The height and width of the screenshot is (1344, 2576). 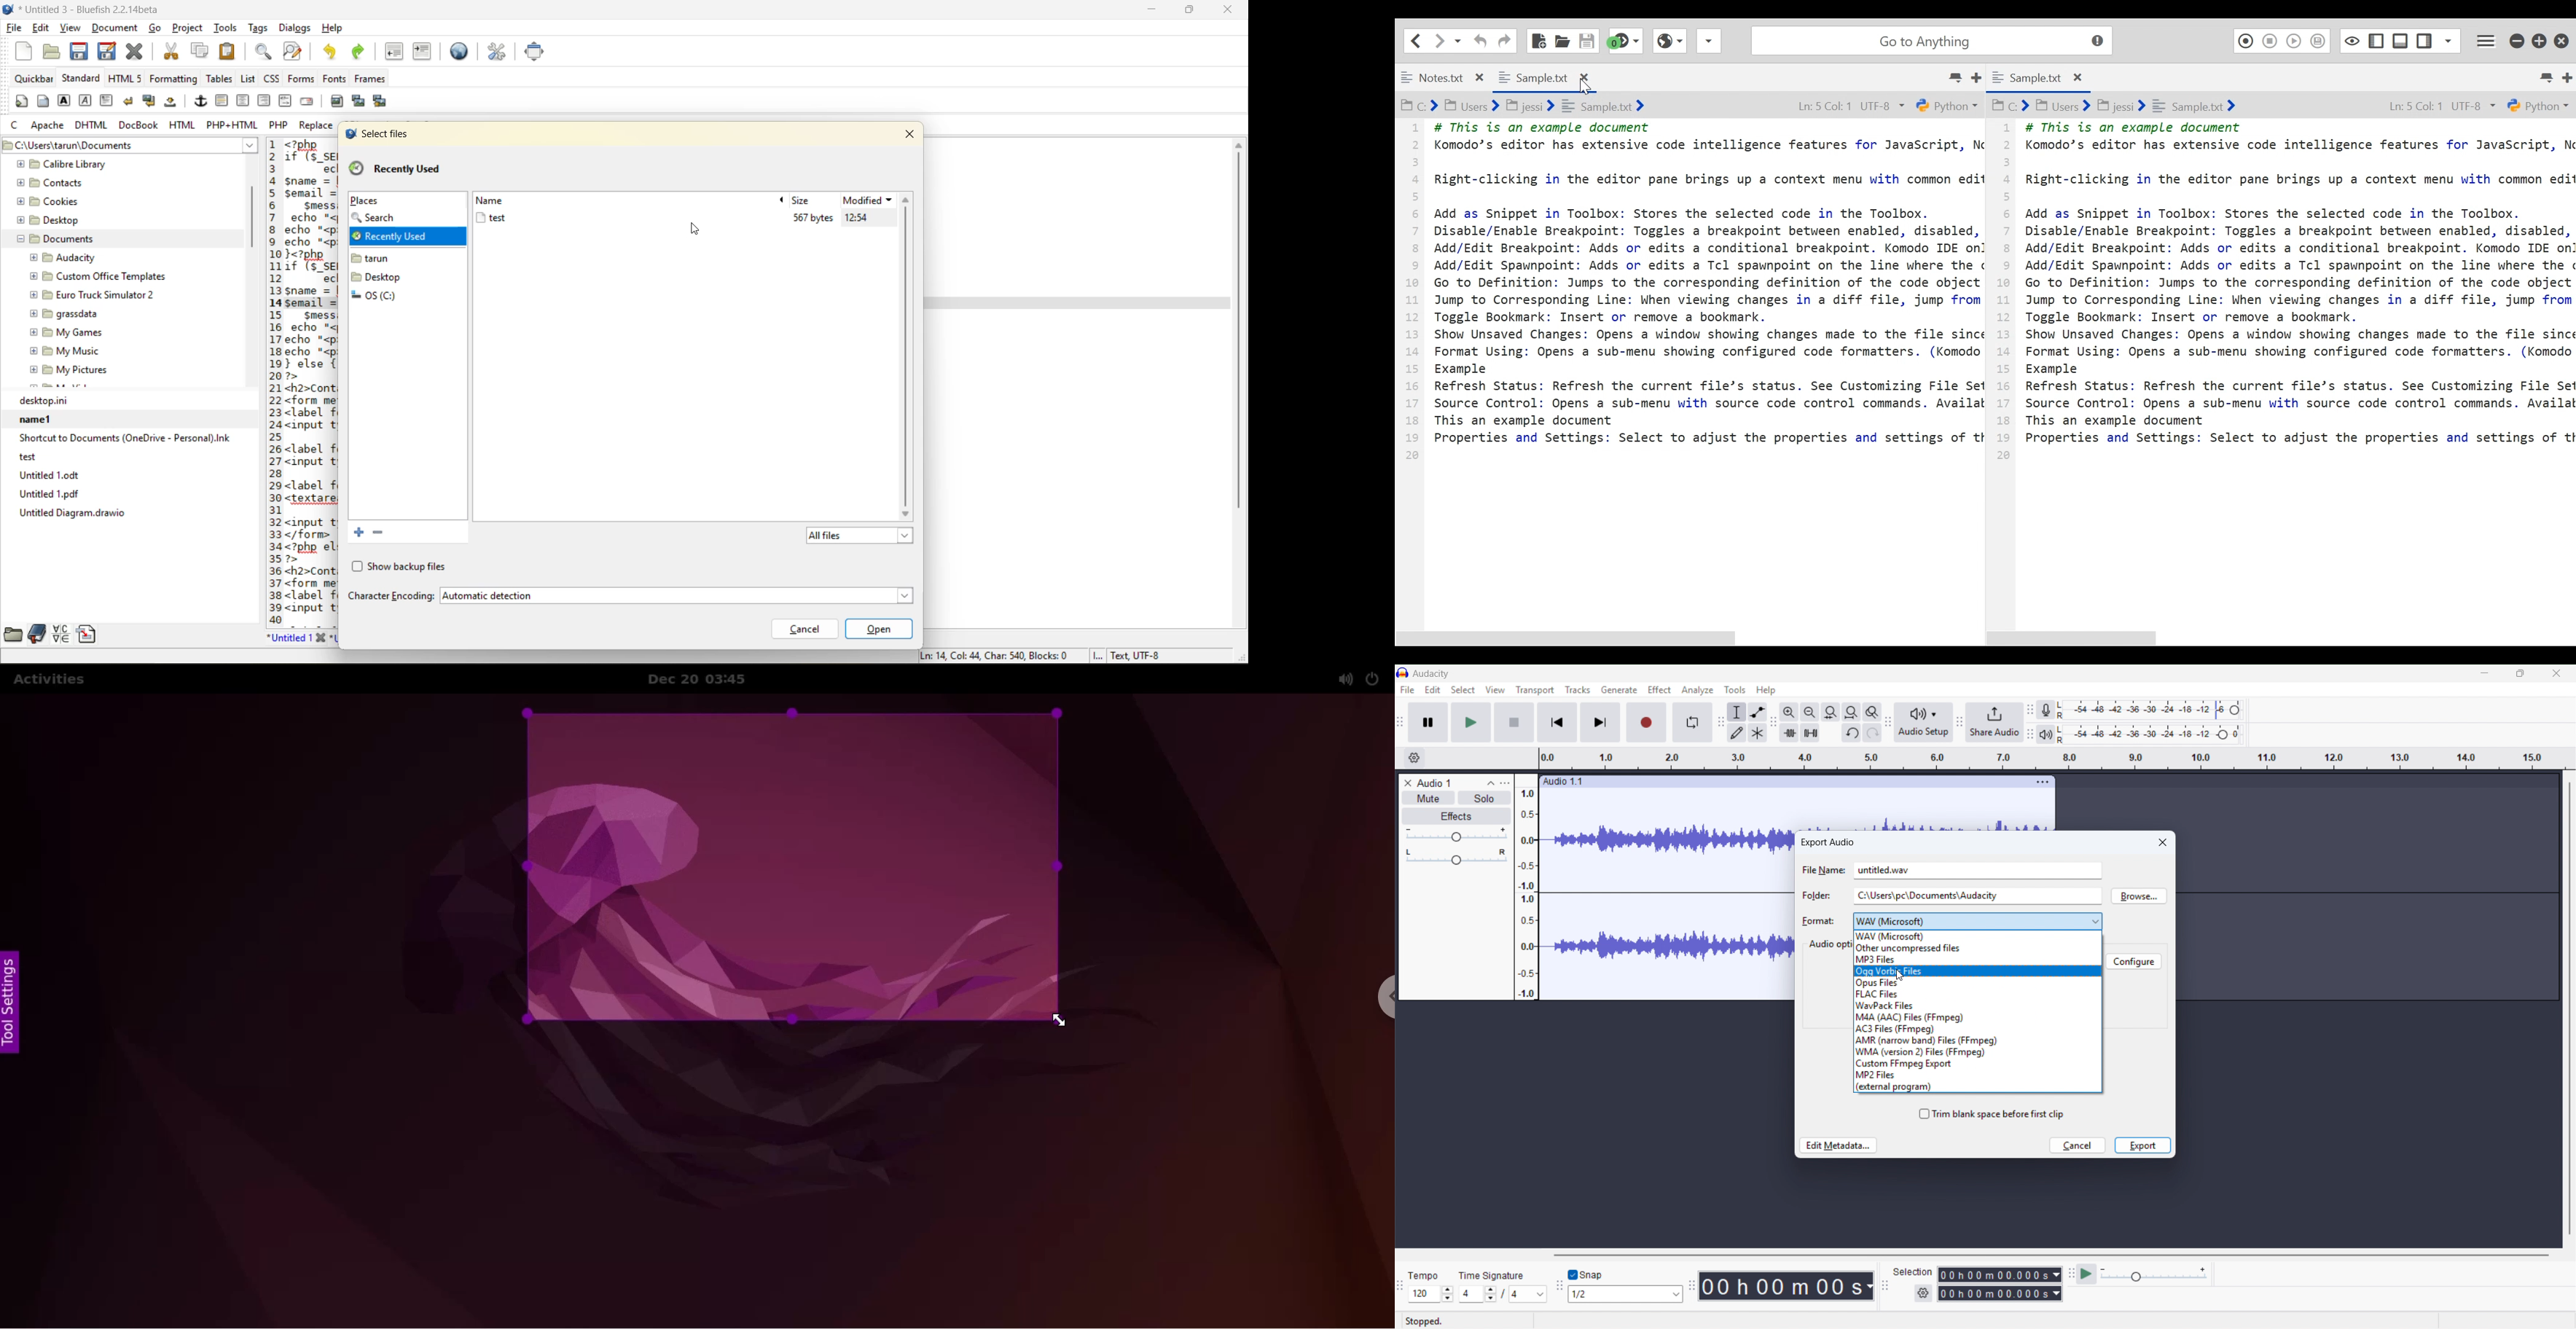 I want to click on Trim audio outside selection , so click(x=1789, y=733).